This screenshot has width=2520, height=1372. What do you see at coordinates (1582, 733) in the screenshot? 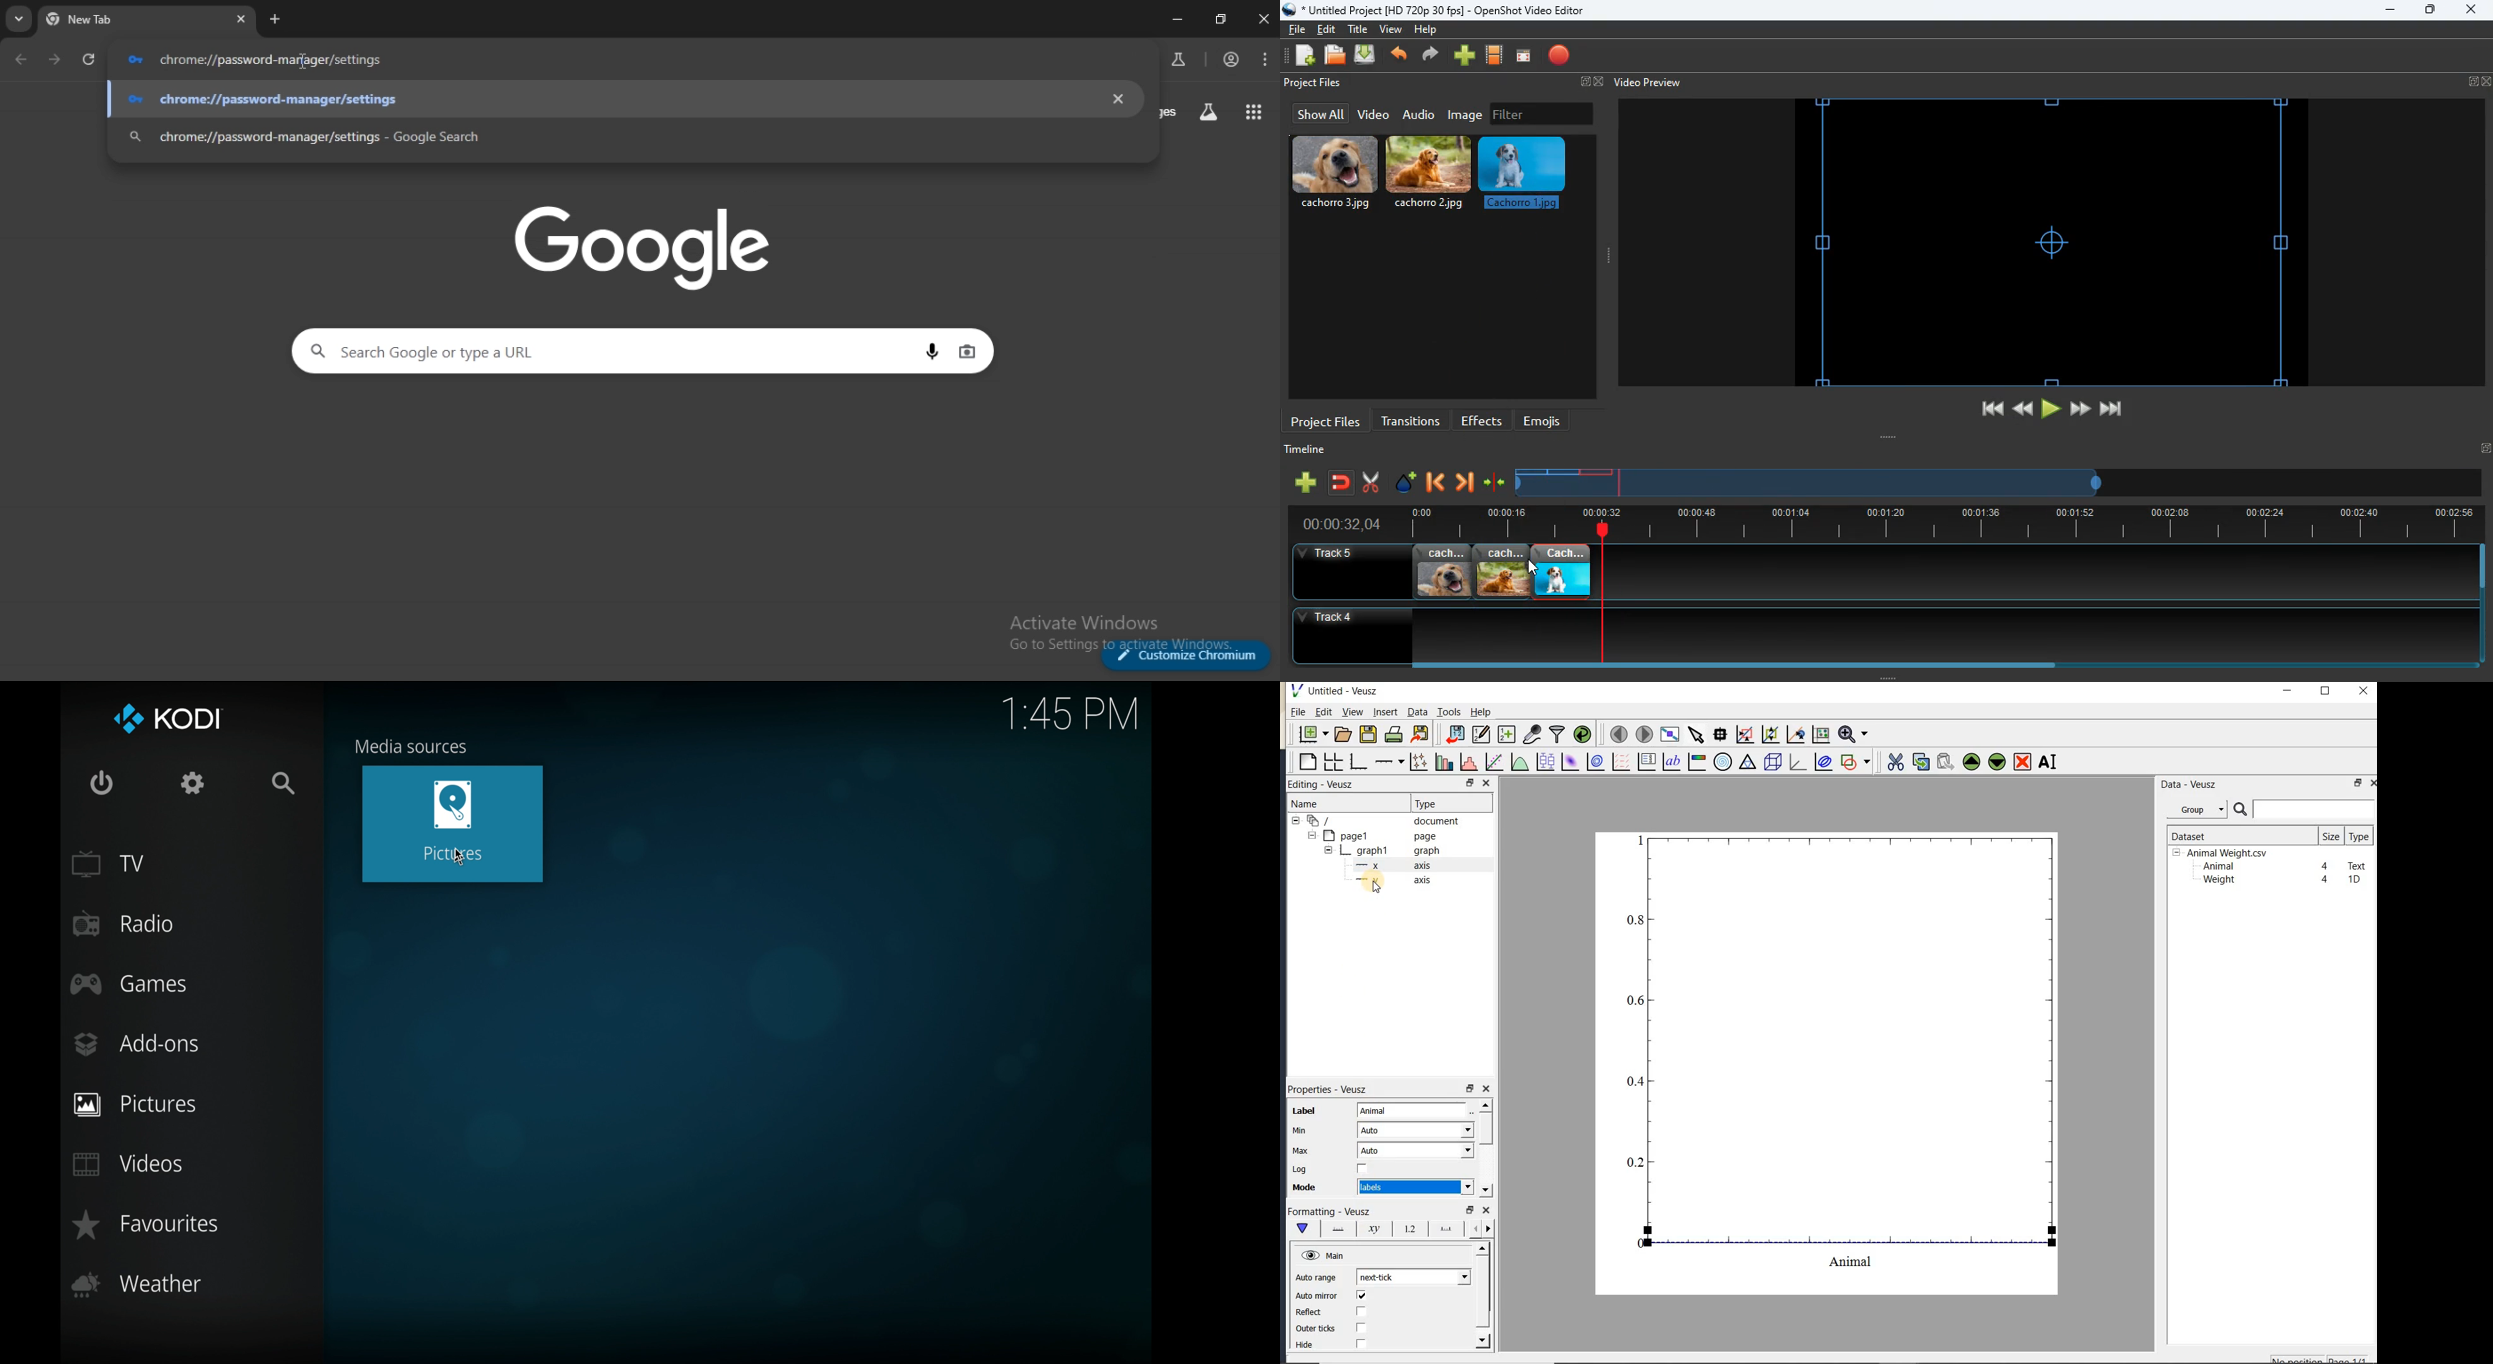
I see `reload linked datasets` at bounding box center [1582, 733].